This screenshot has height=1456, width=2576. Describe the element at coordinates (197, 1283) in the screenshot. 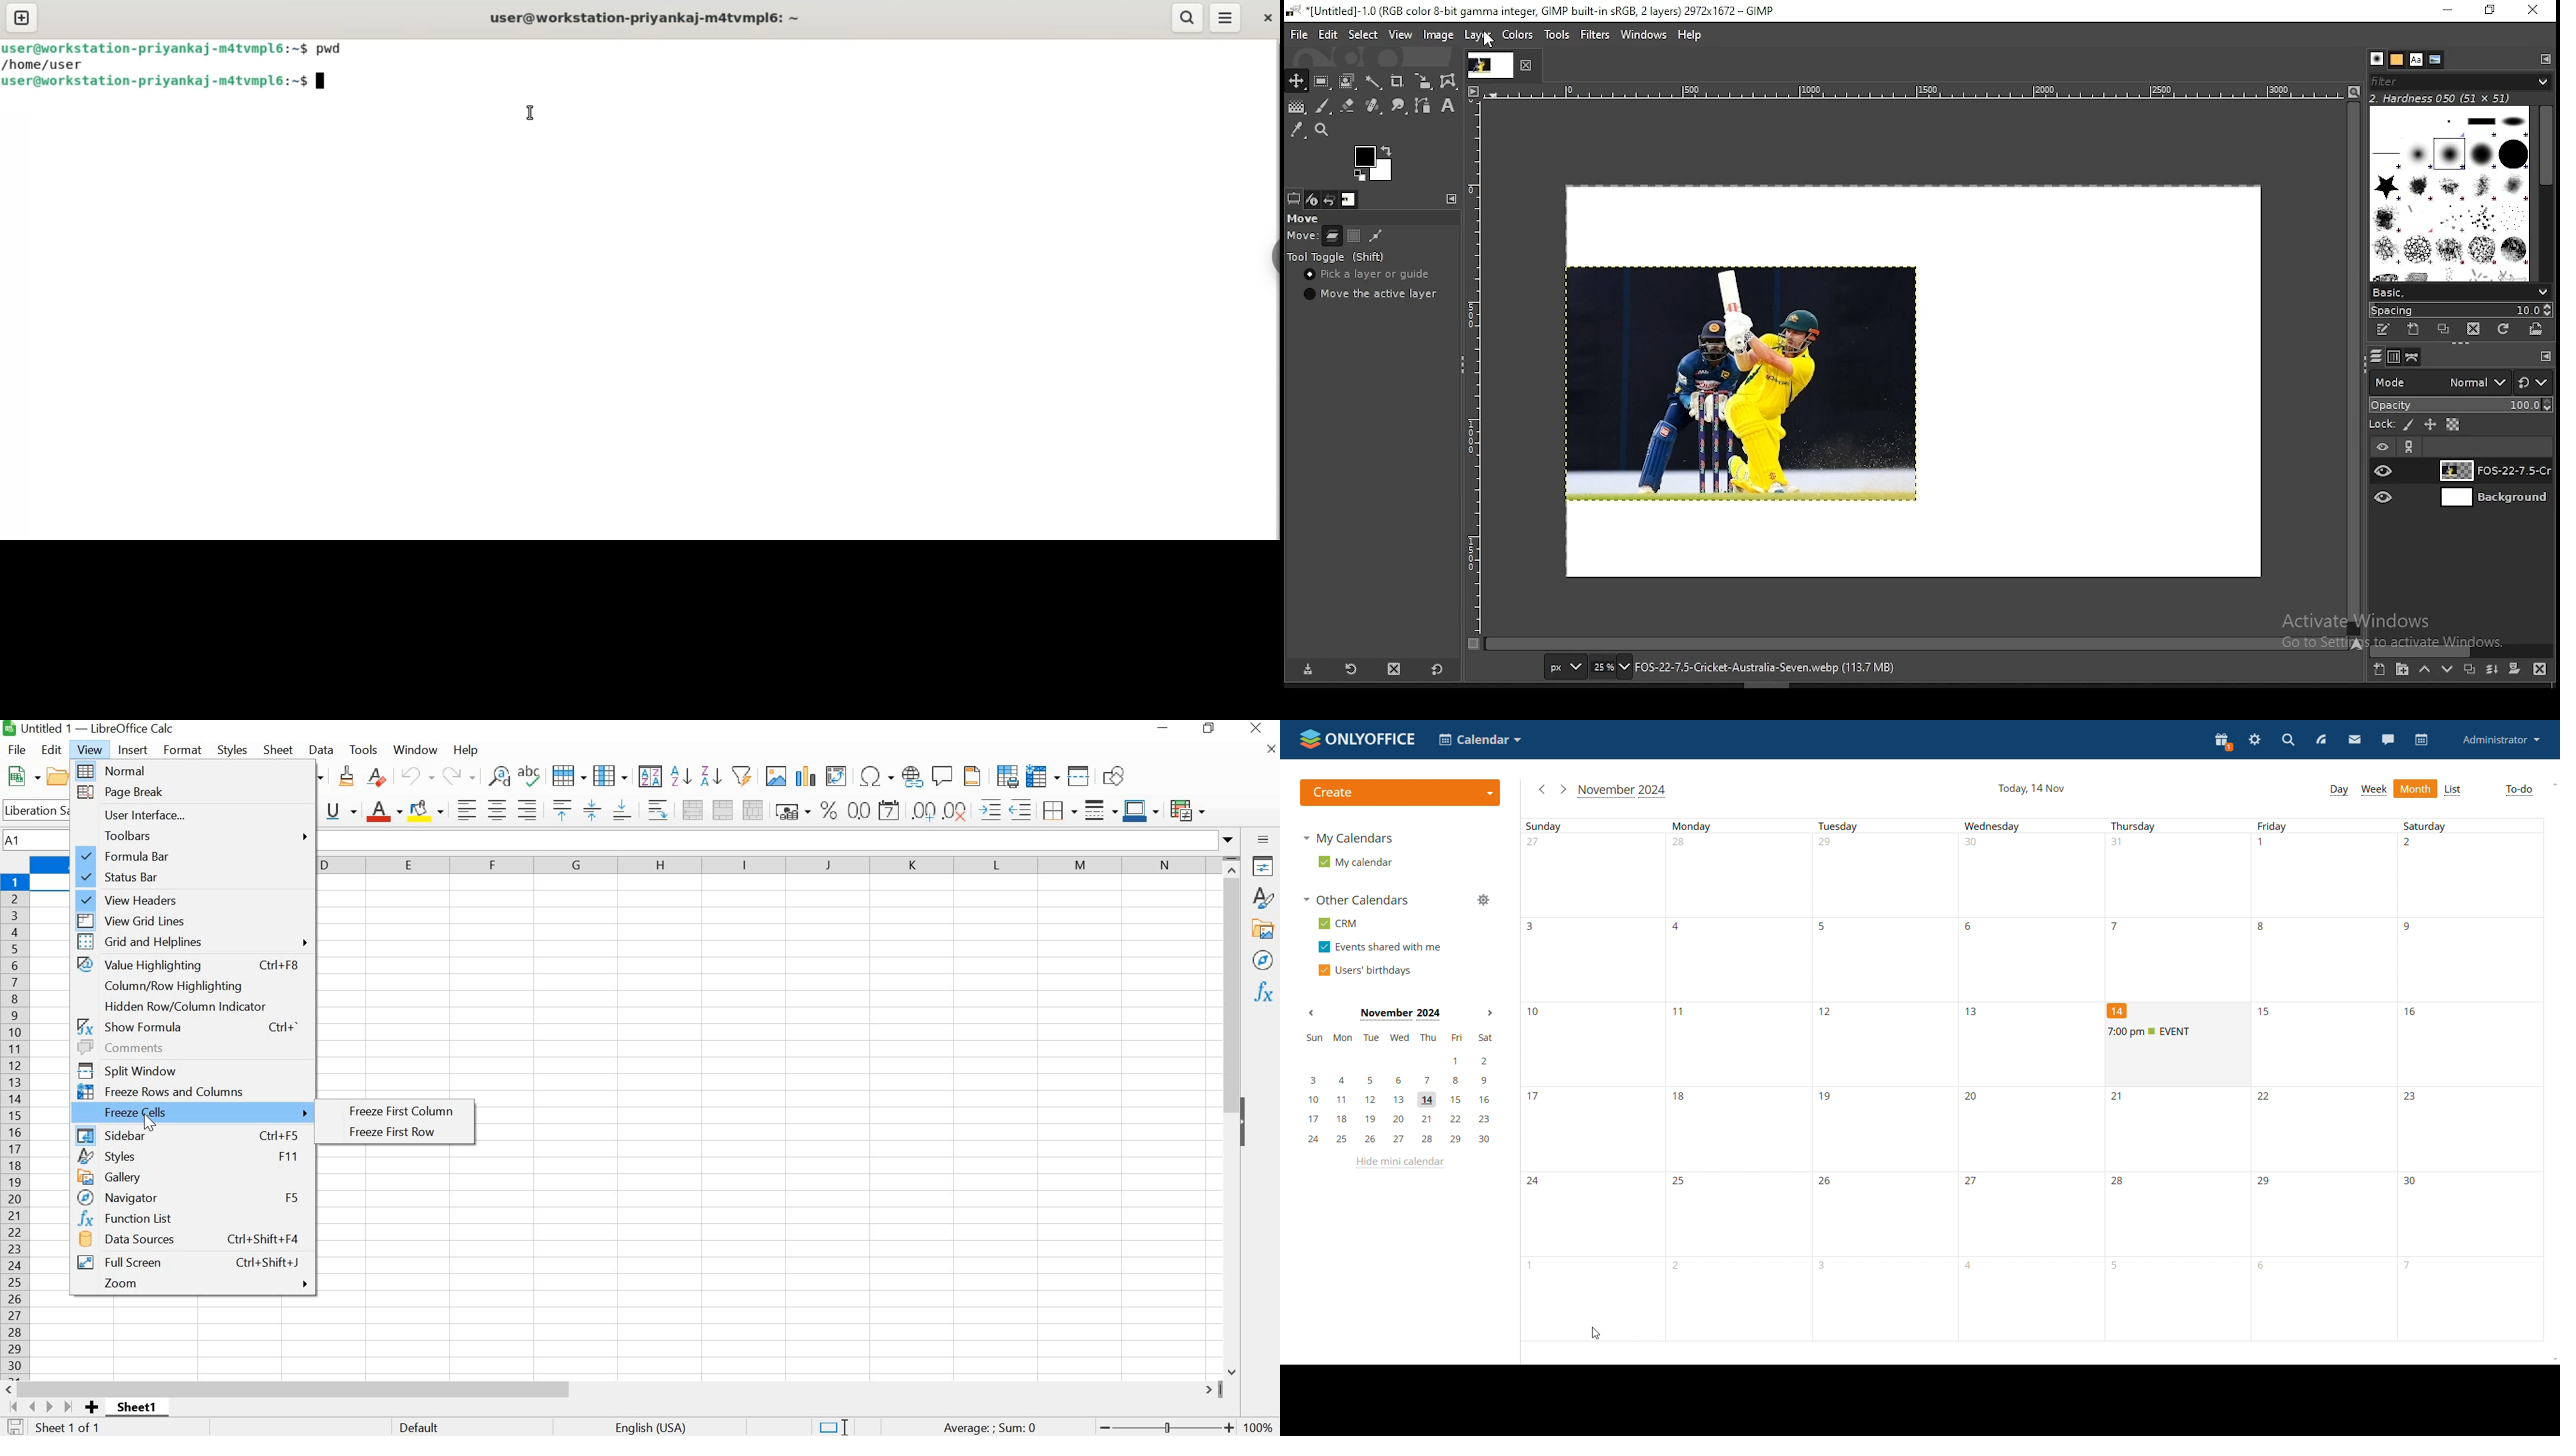

I see `ZOOM` at that location.